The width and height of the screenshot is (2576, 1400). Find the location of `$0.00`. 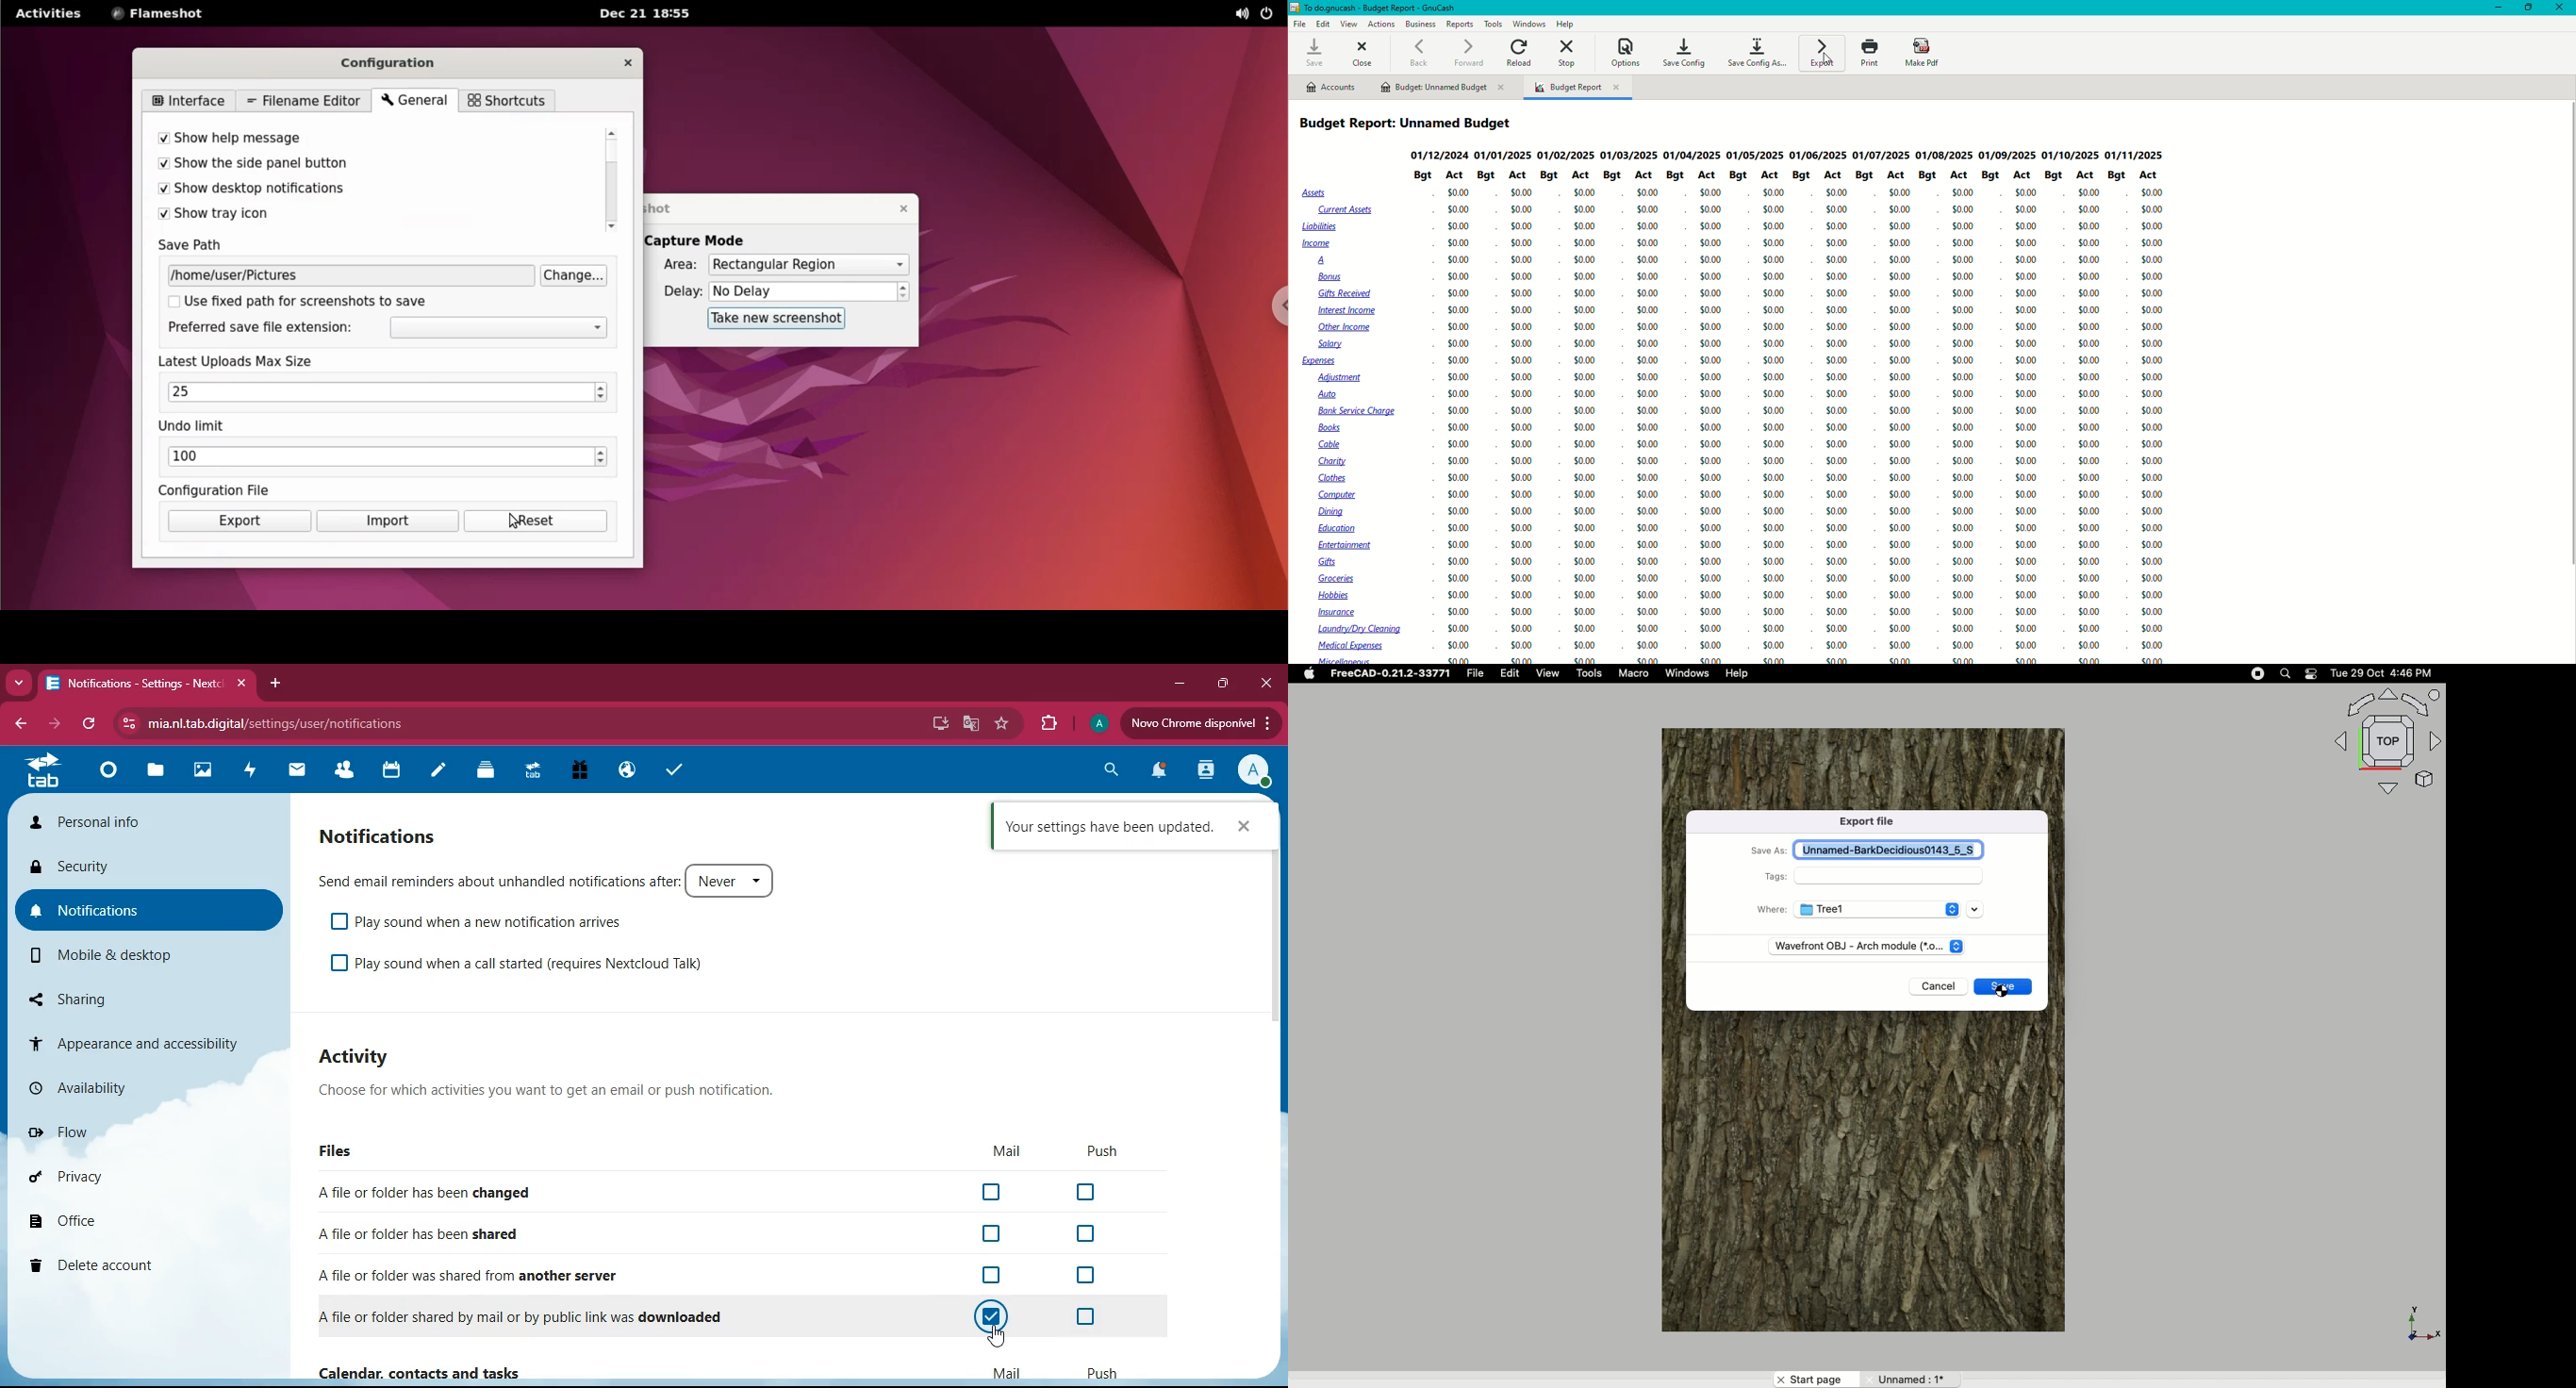

$0.00 is located at coordinates (1647, 479).